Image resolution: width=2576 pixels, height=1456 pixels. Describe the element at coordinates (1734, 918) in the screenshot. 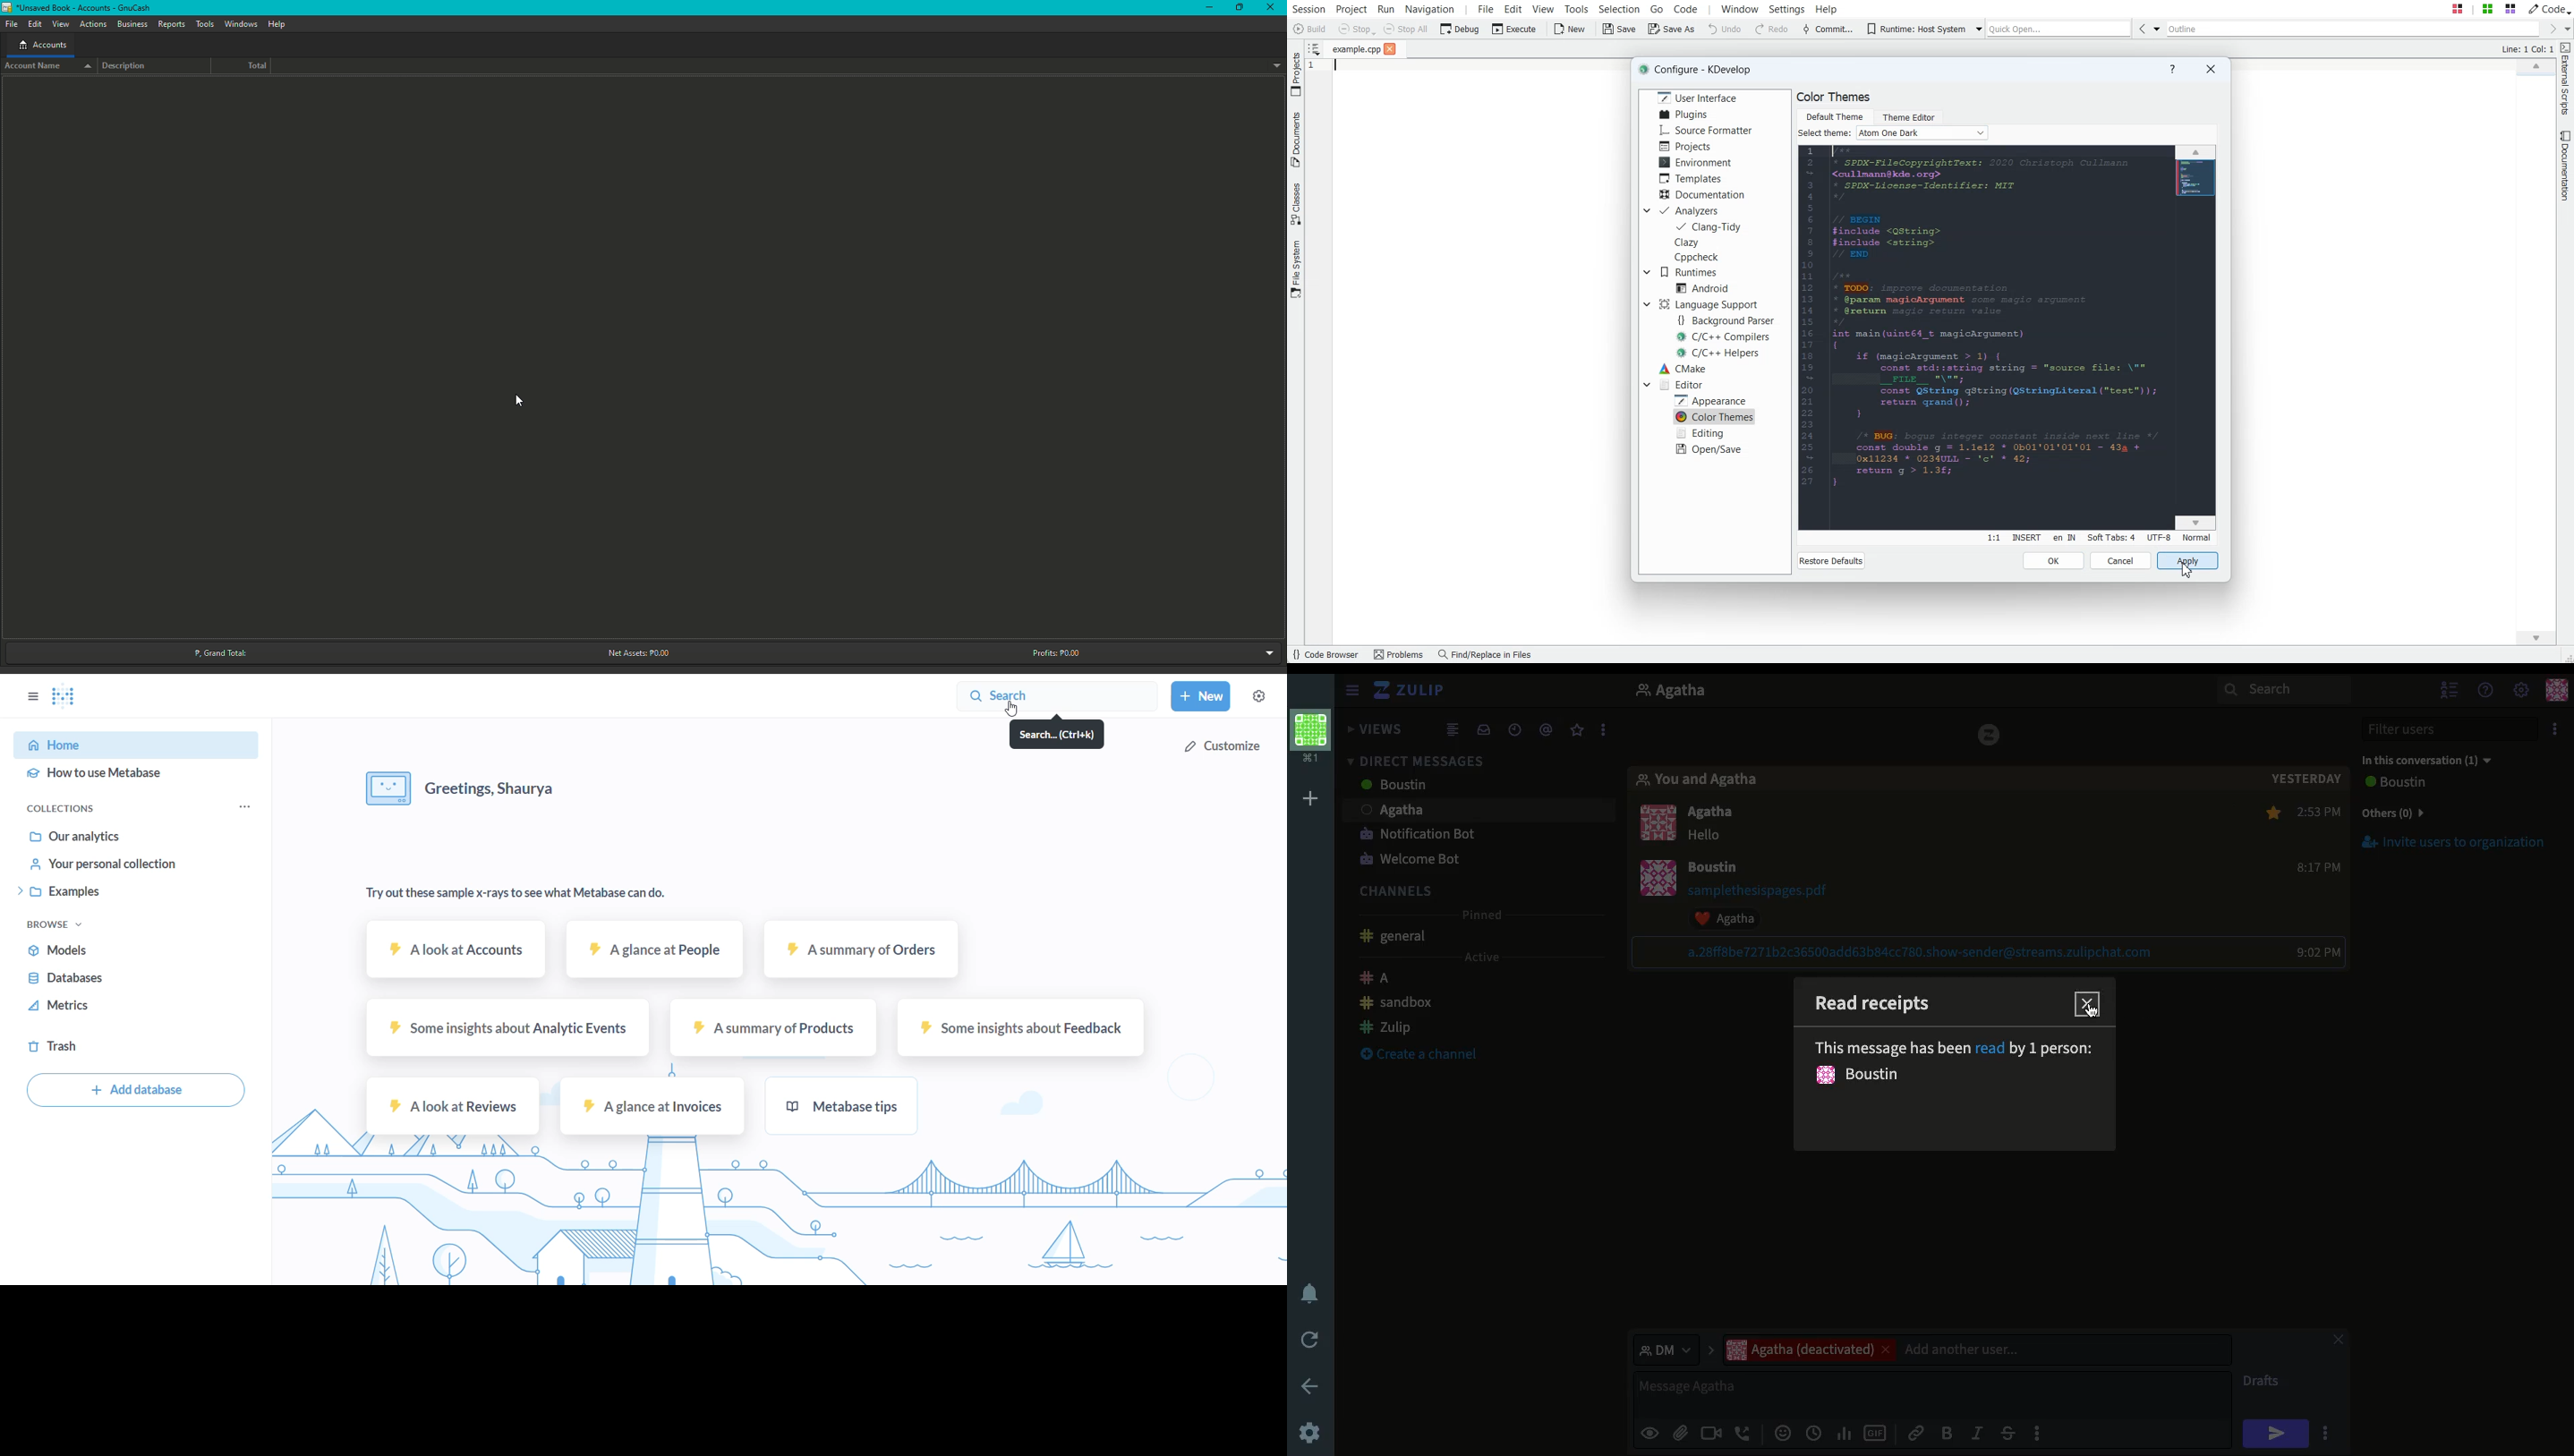

I see `Reaction` at that location.